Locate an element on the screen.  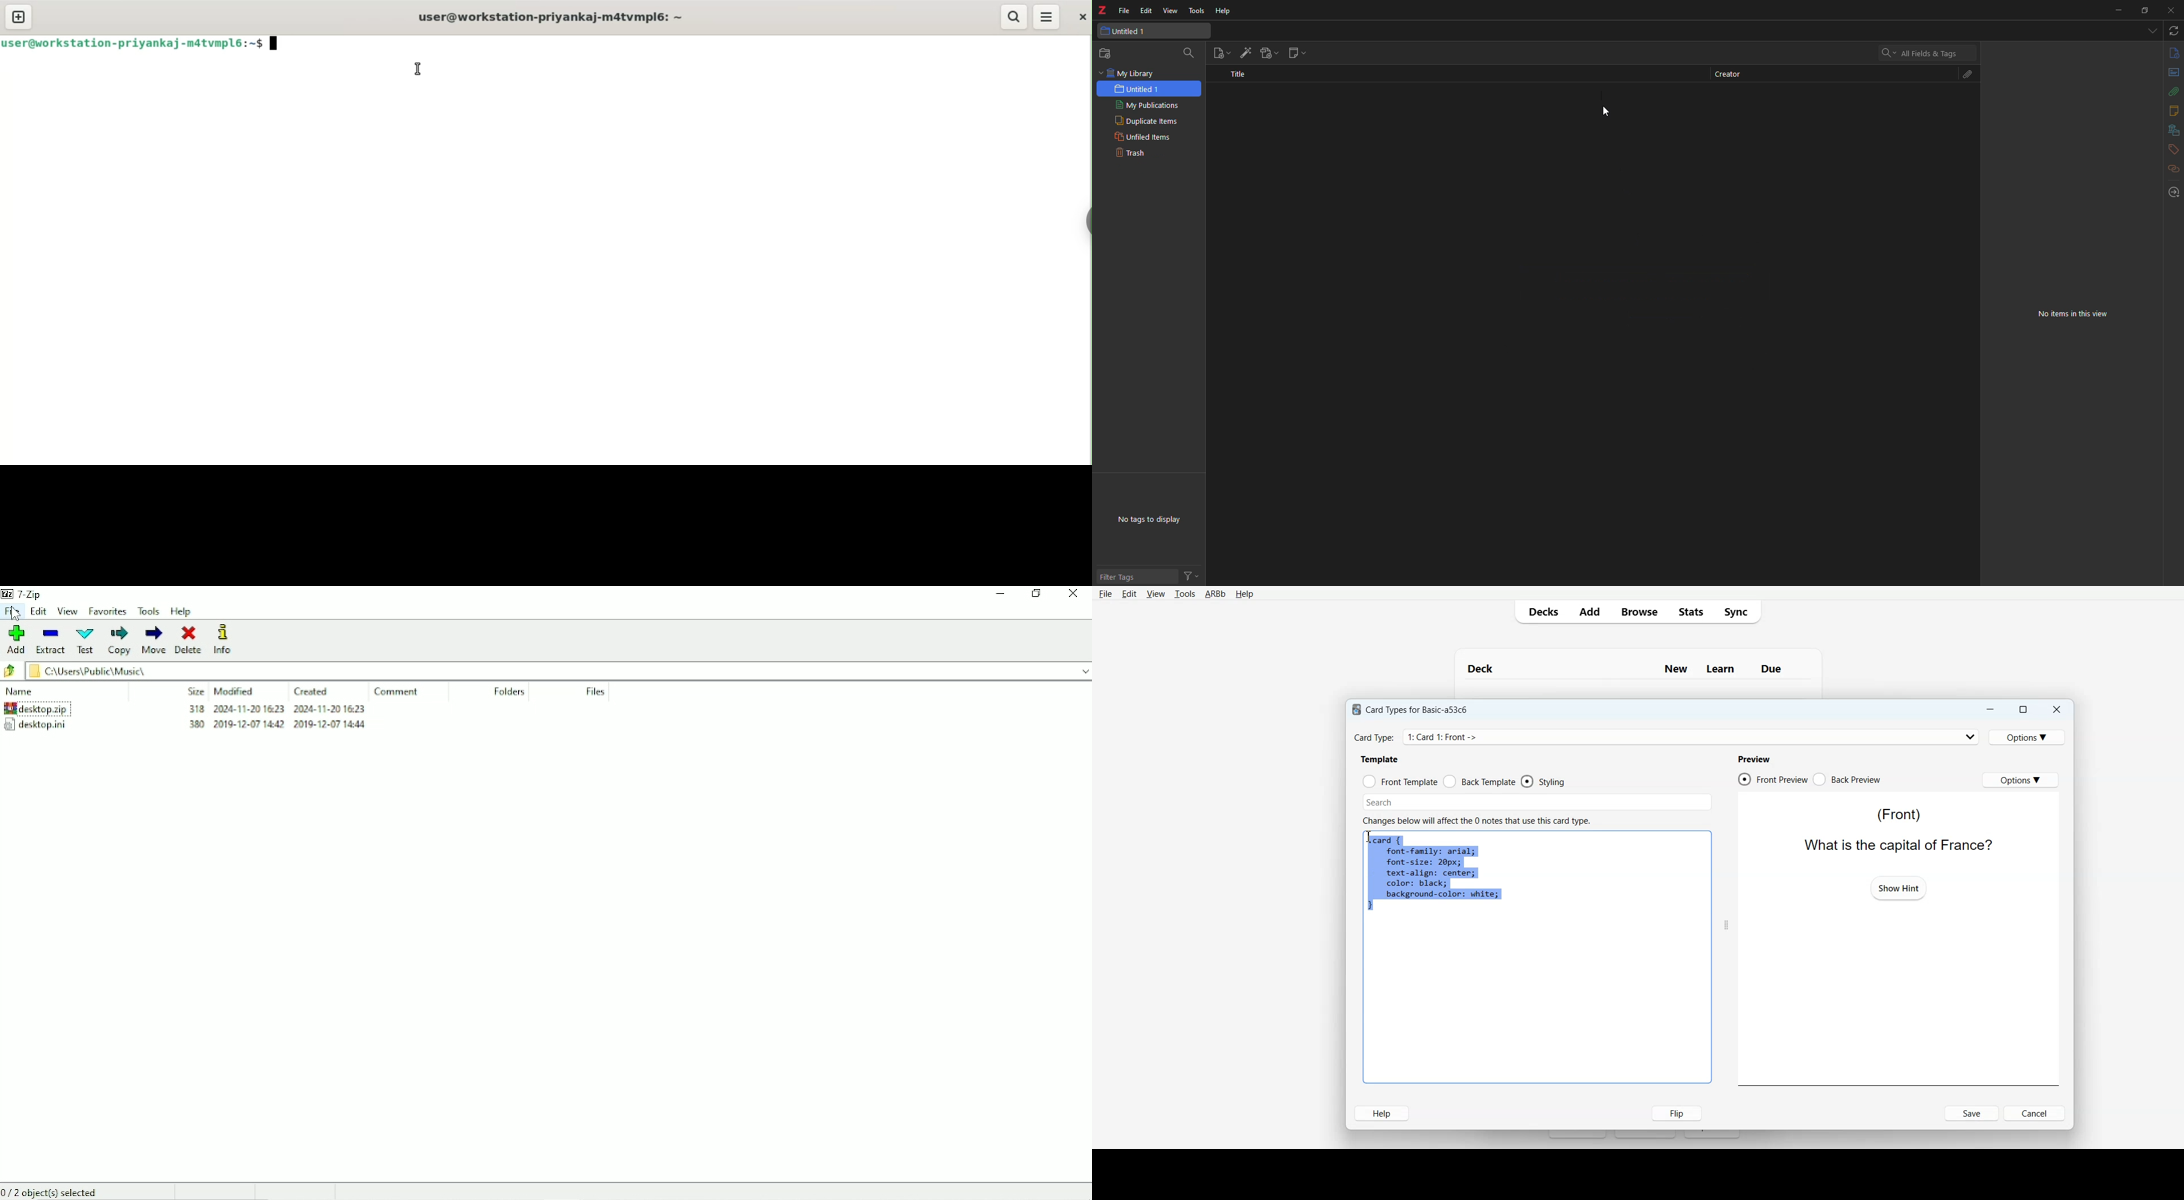
Sync is located at coordinates (1739, 611).